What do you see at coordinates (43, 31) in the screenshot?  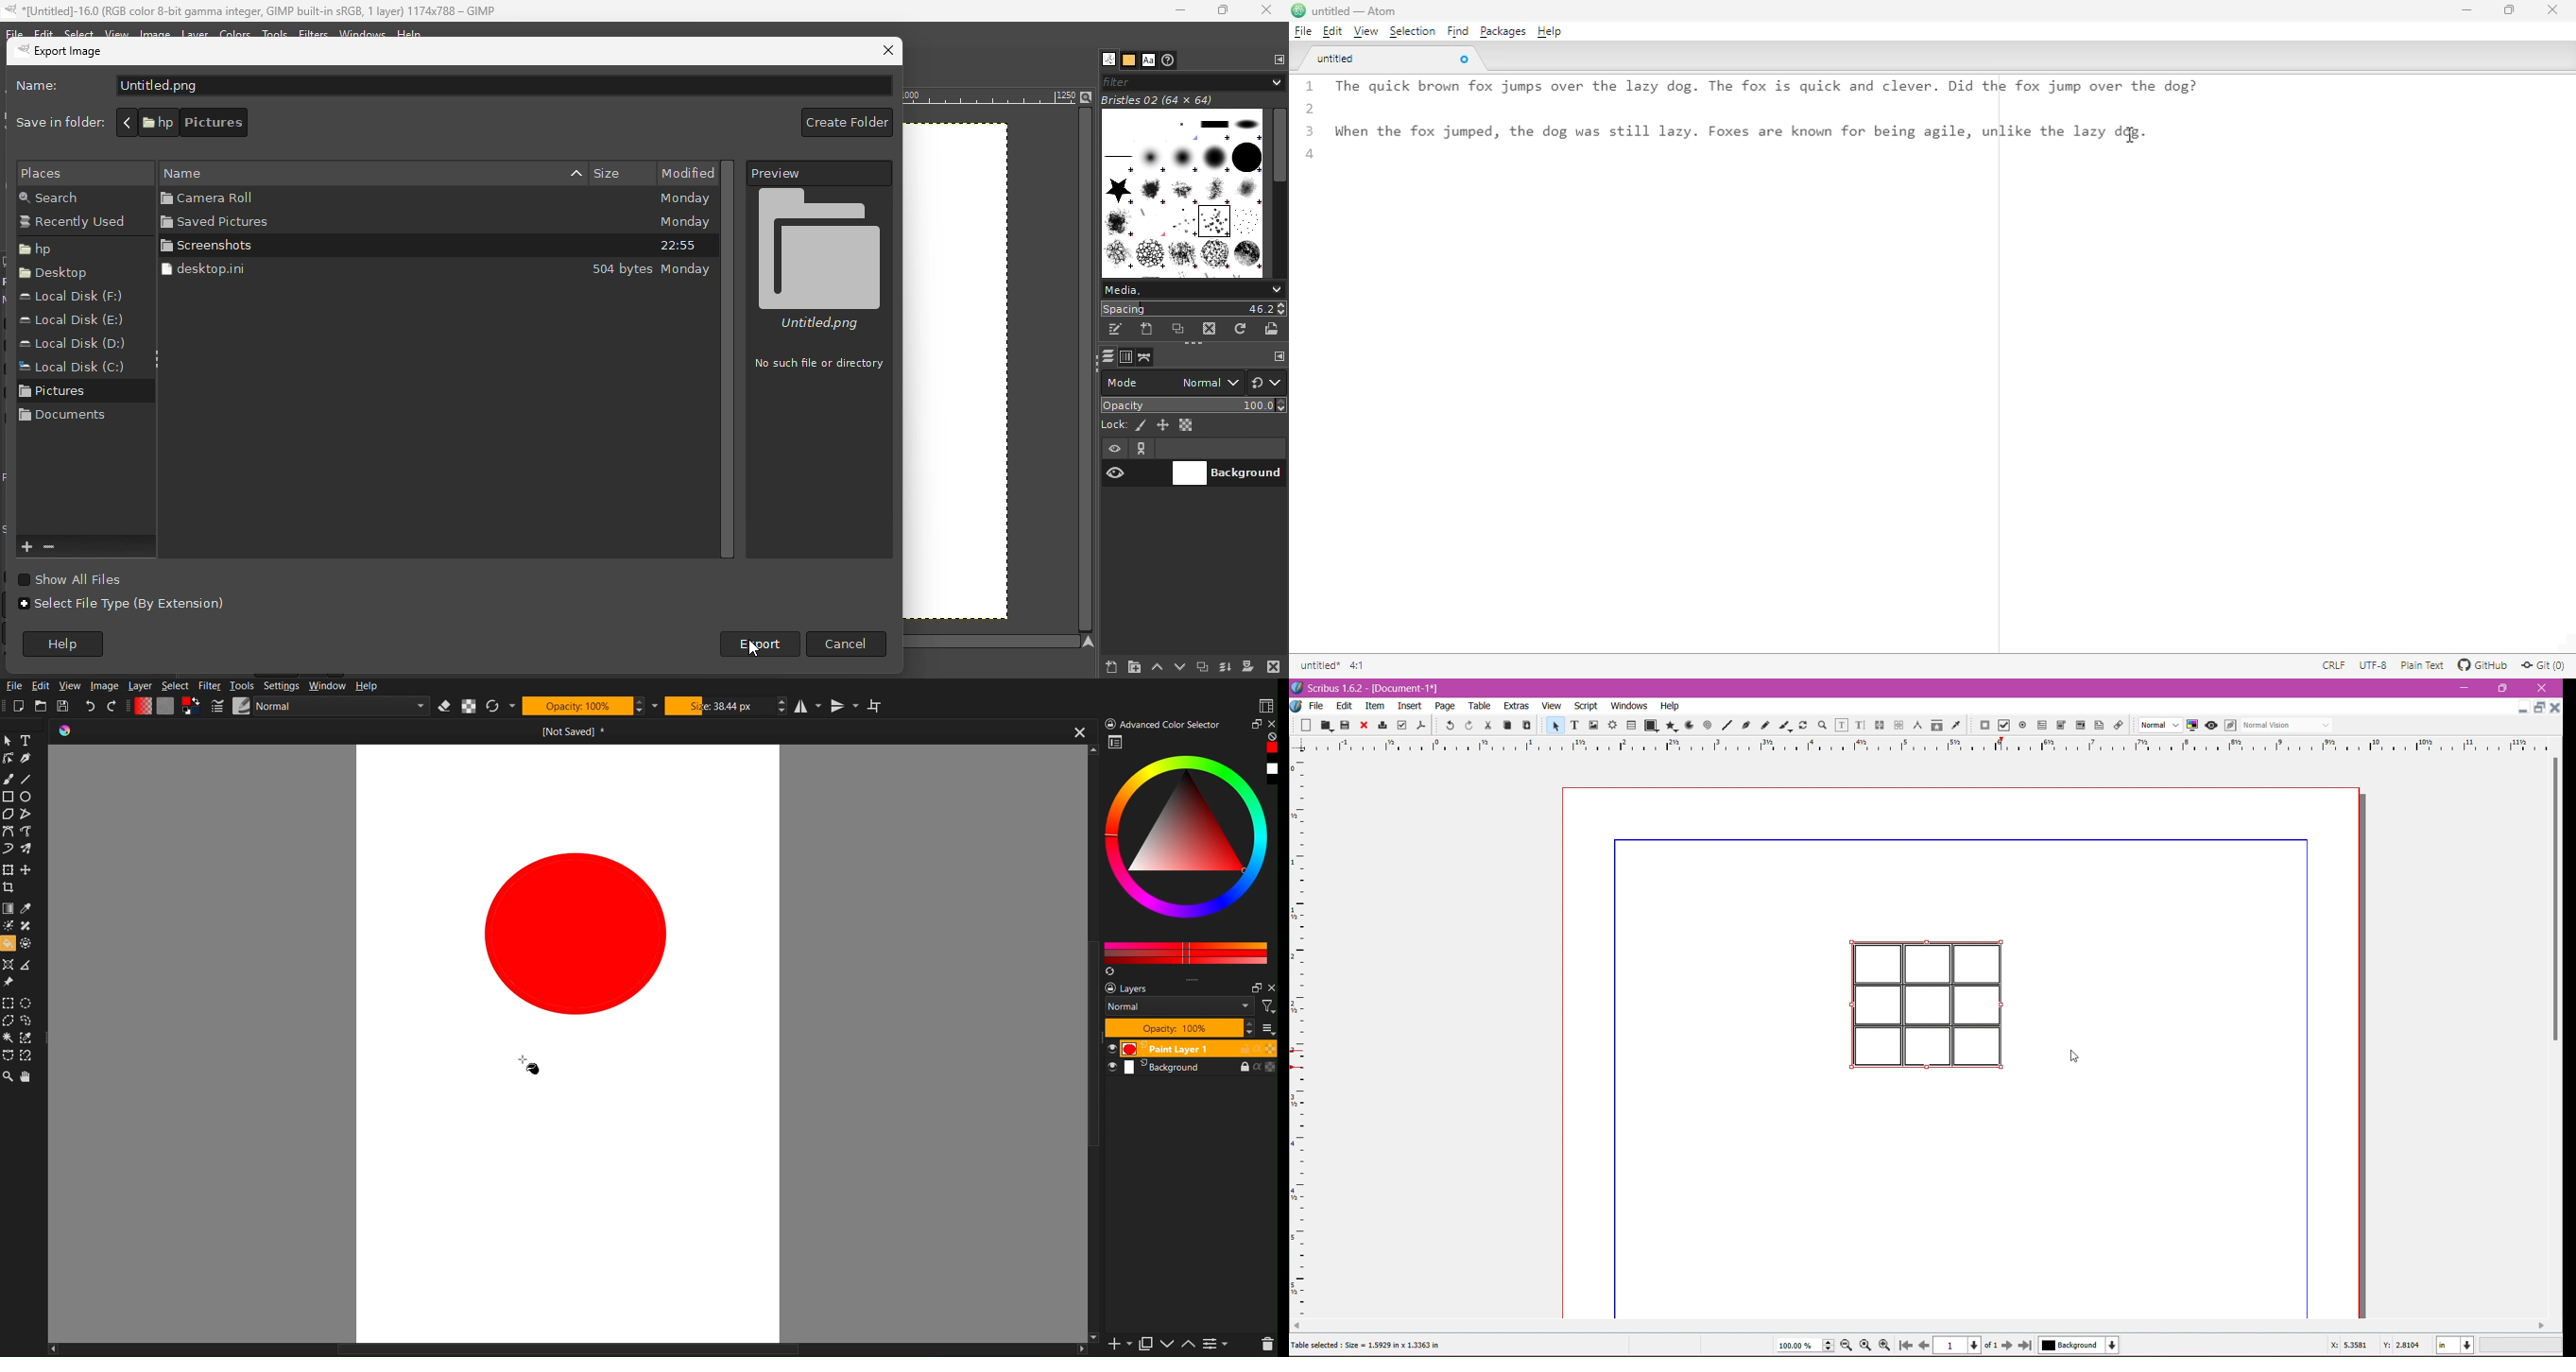 I see `Edit` at bounding box center [43, 31].